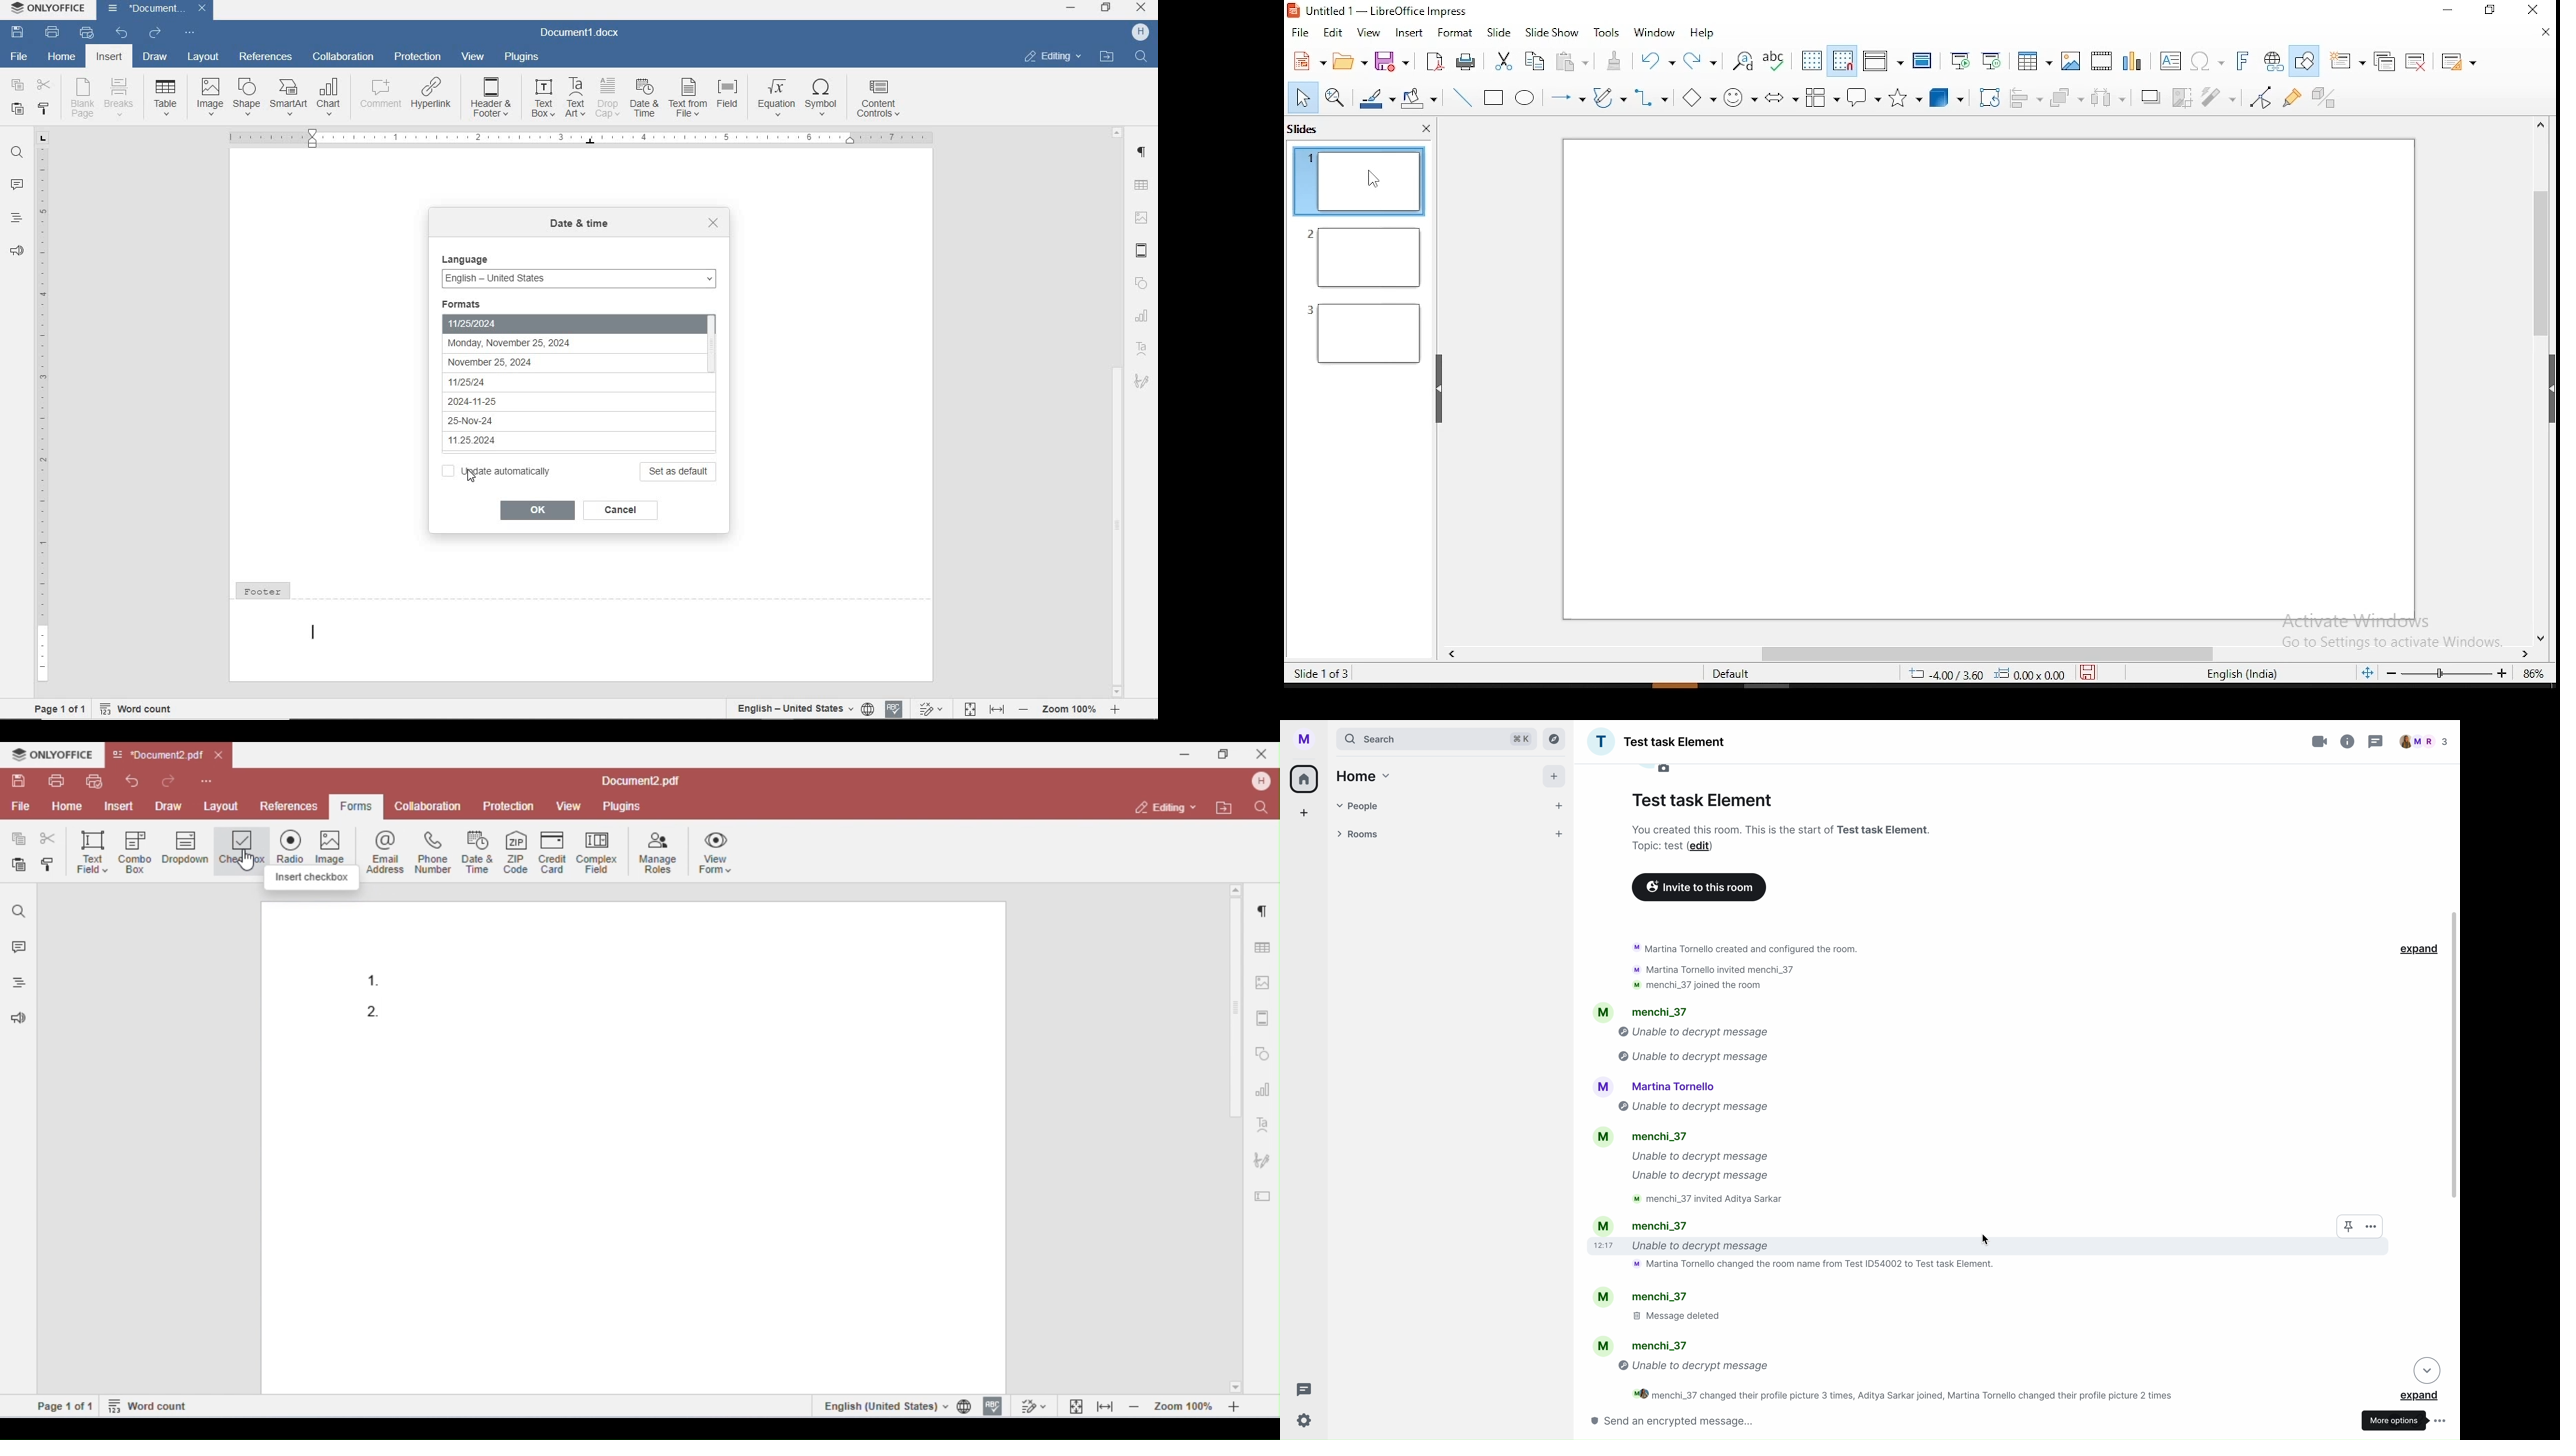 This screenshot has width=2576, height=1456. Describe the element at coordinates (1866, 98) in the screenshot. I see `callout shape` at that location.